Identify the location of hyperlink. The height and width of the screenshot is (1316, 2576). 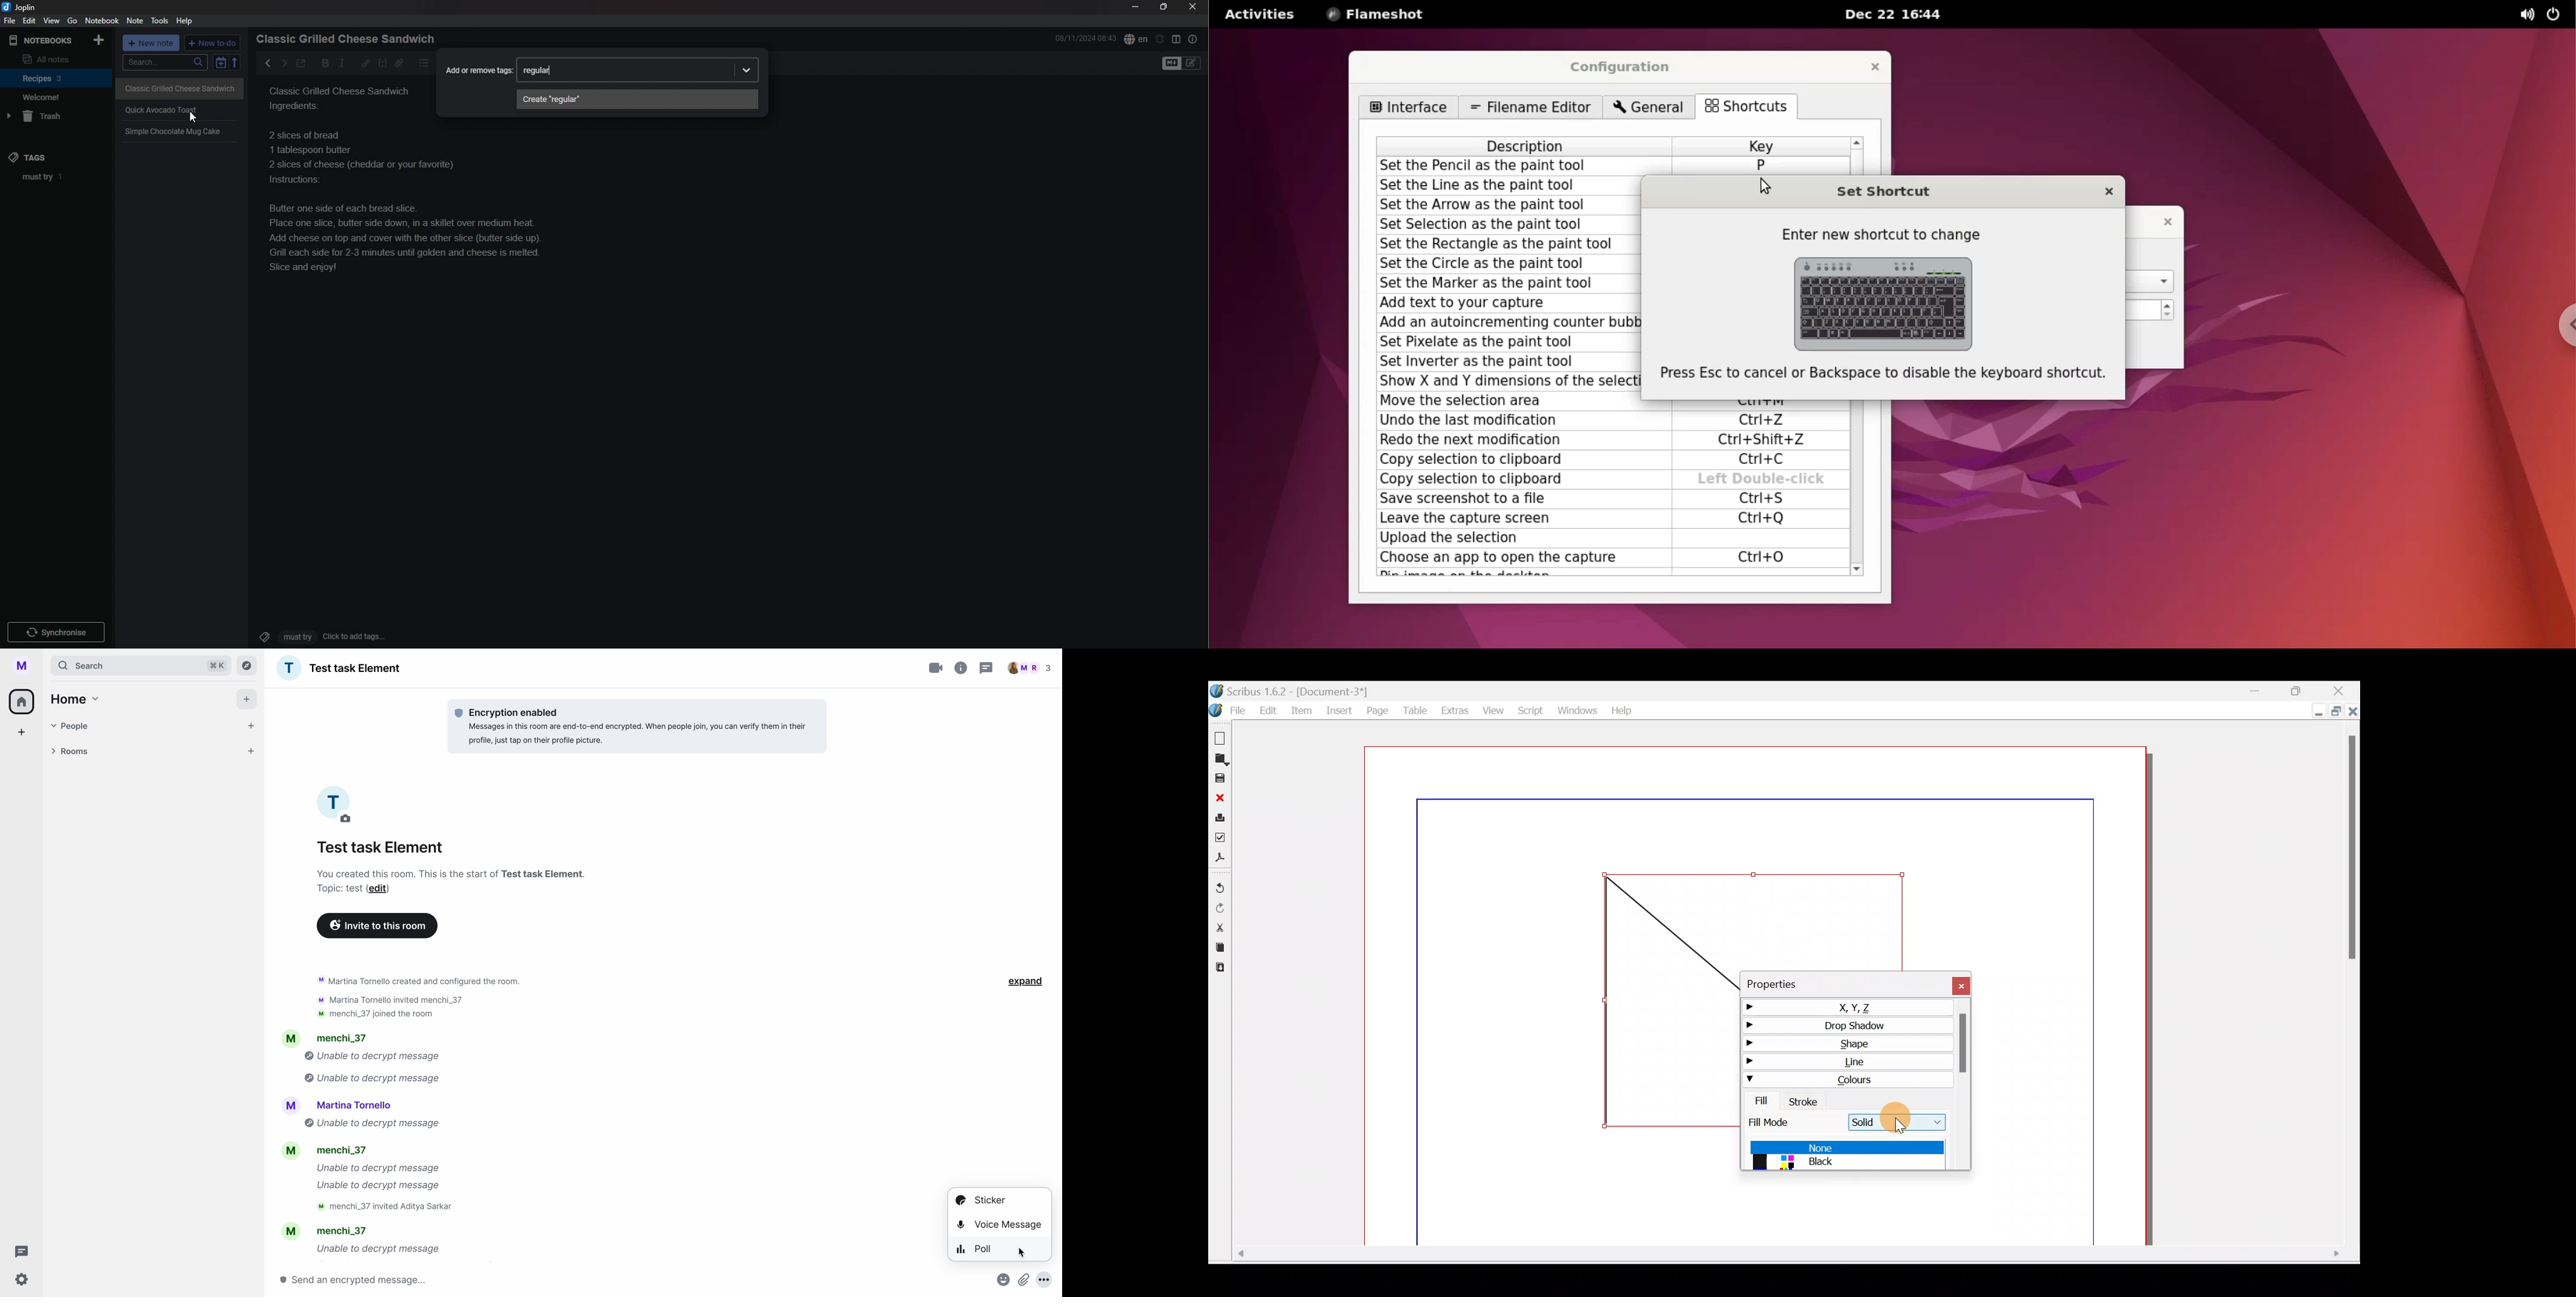
(366, 62).